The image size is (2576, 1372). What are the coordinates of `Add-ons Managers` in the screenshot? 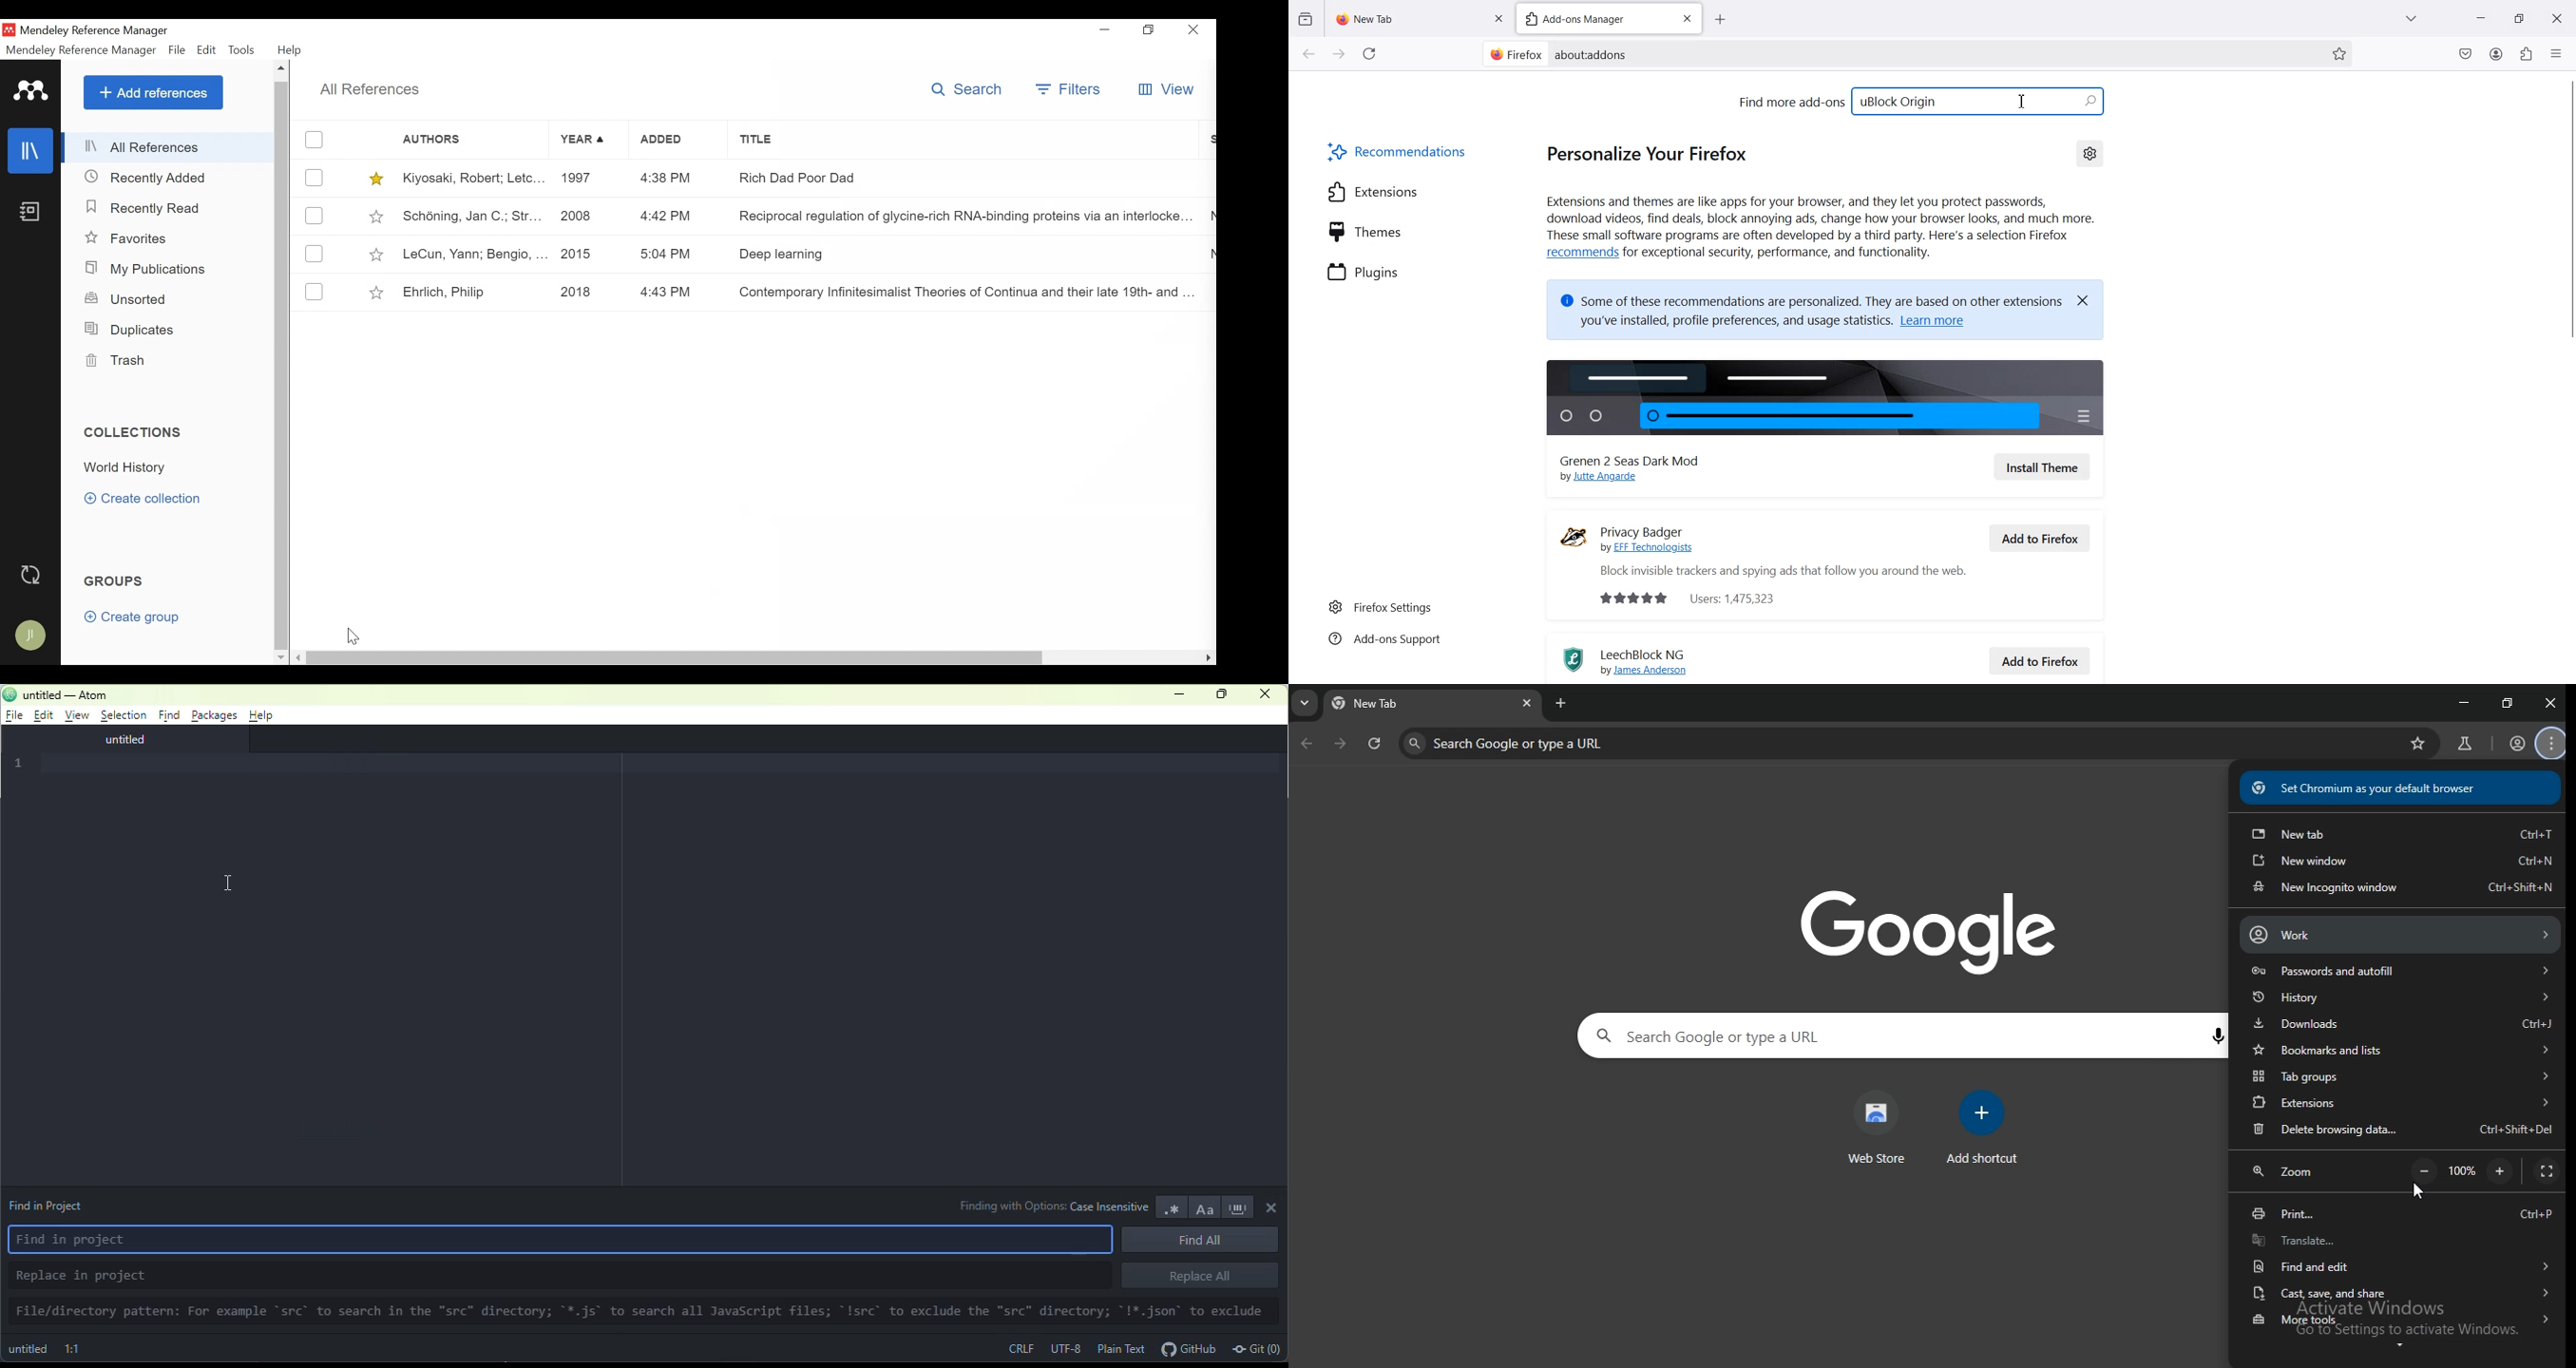 It's located at (1591, 18).